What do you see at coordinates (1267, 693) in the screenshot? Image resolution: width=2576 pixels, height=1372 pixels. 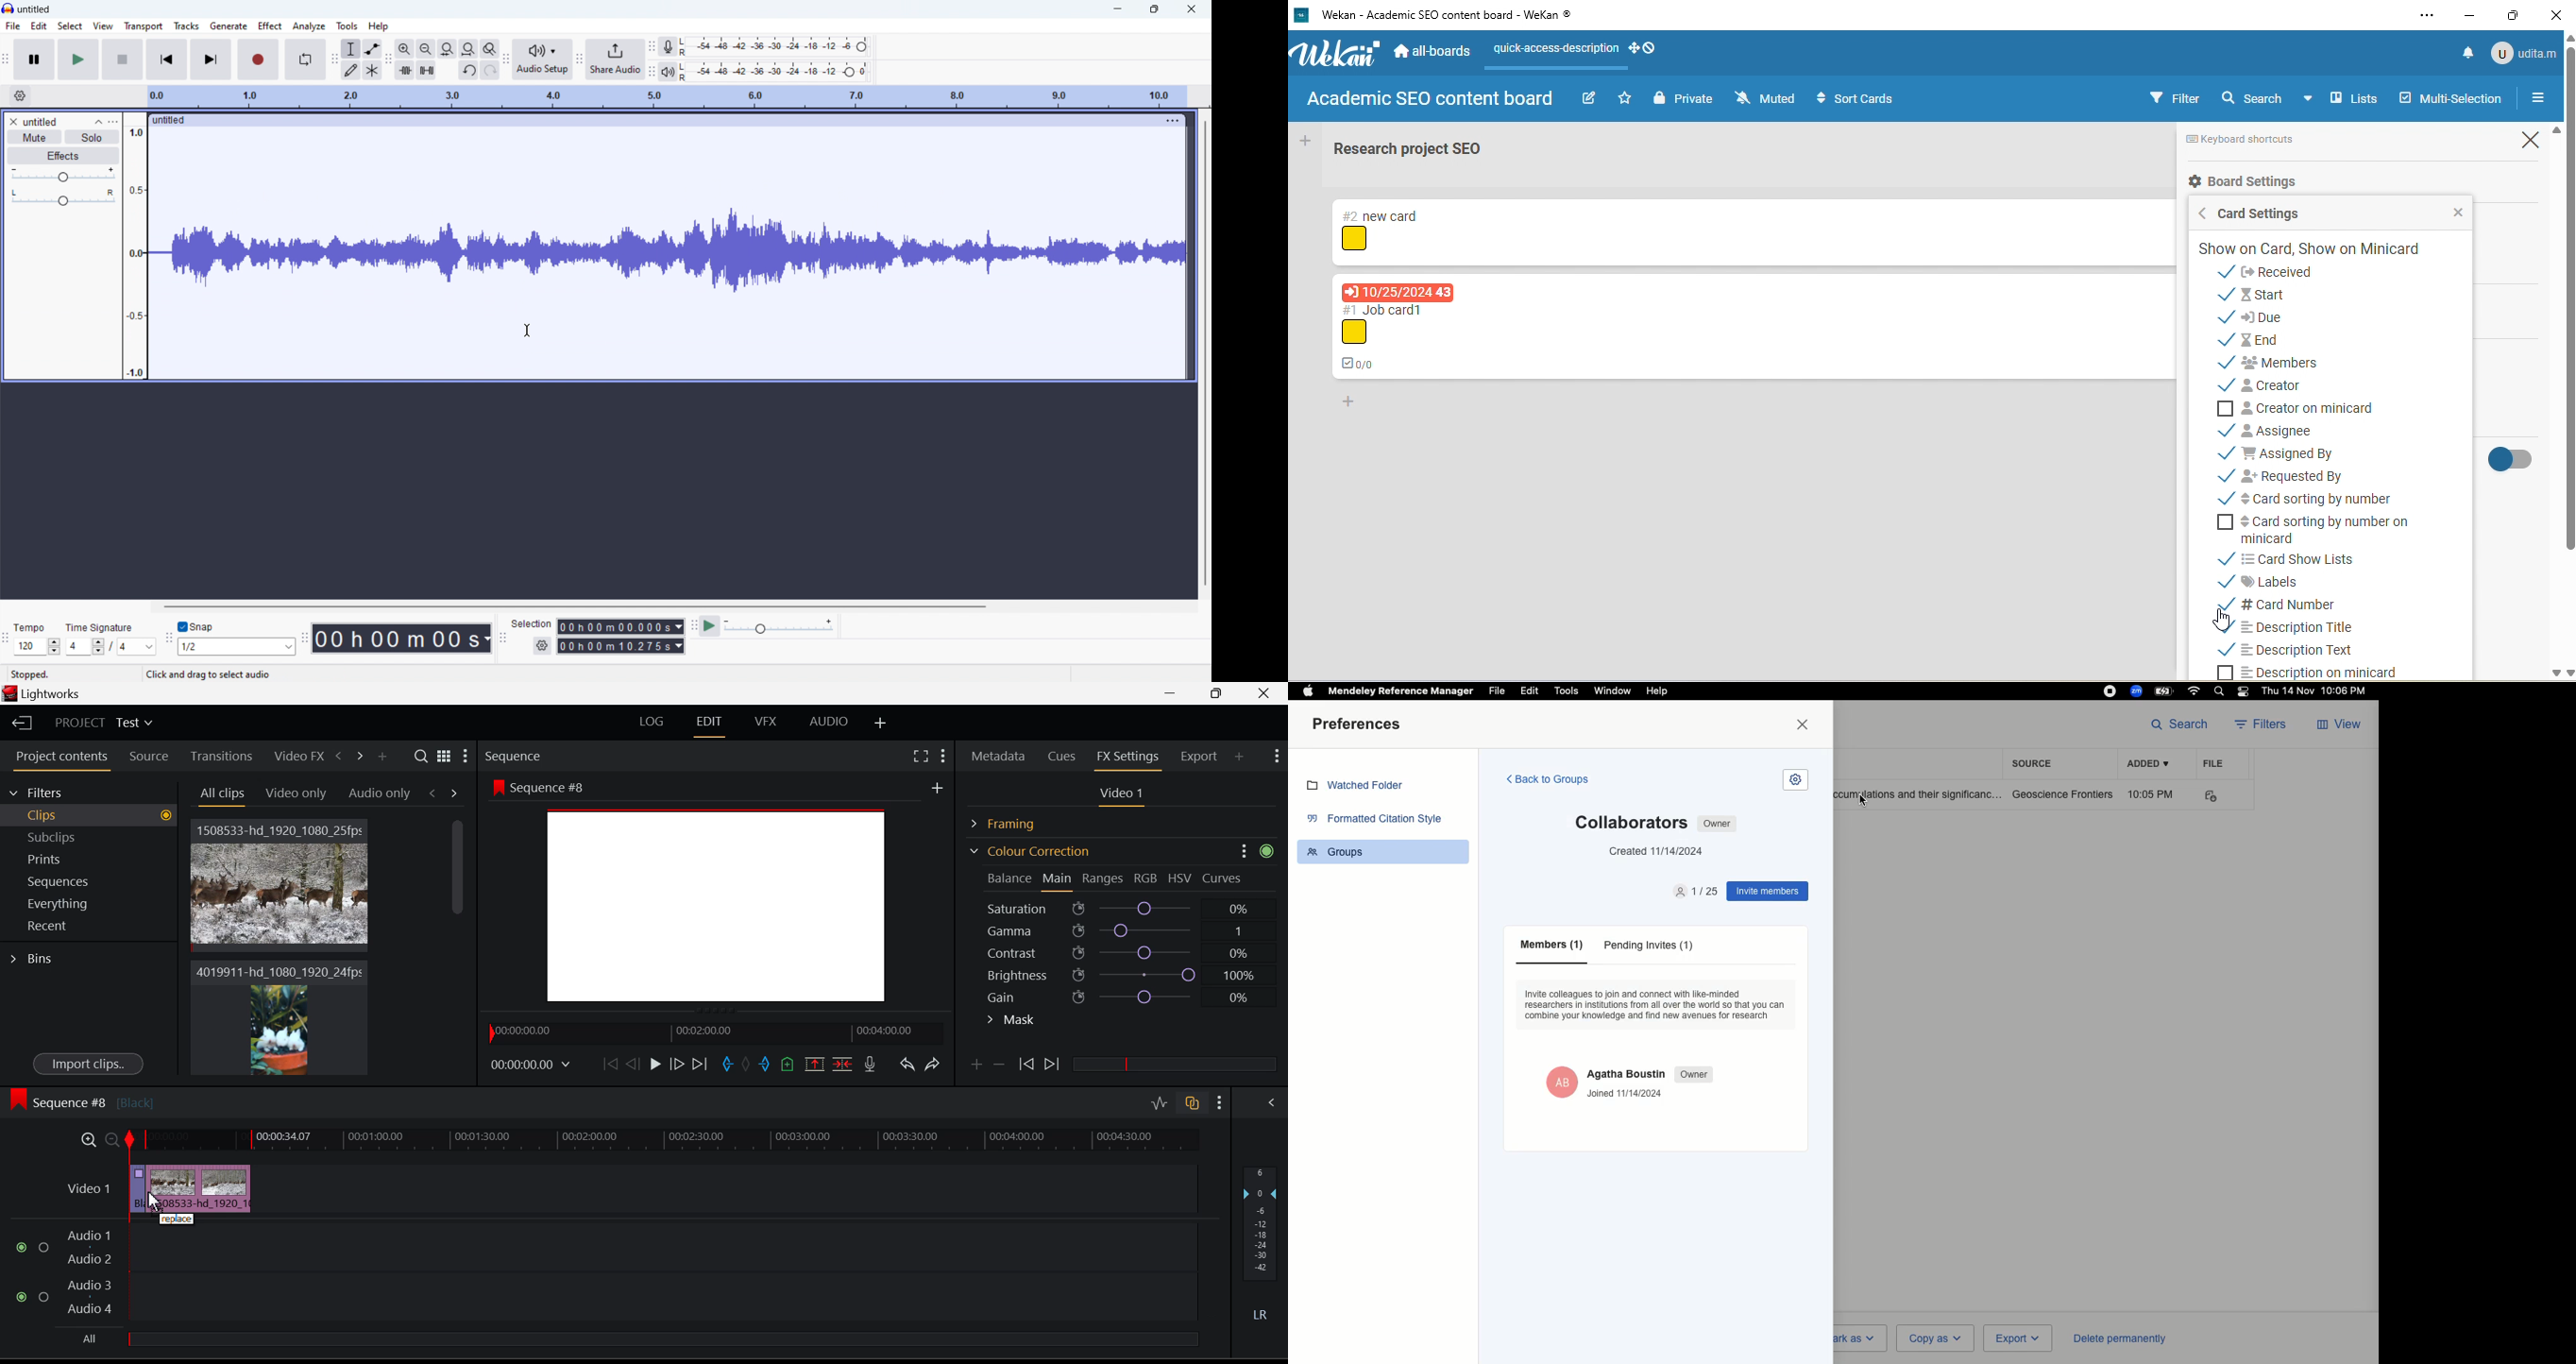 I see `Close` at bounding box center [1267, 693].